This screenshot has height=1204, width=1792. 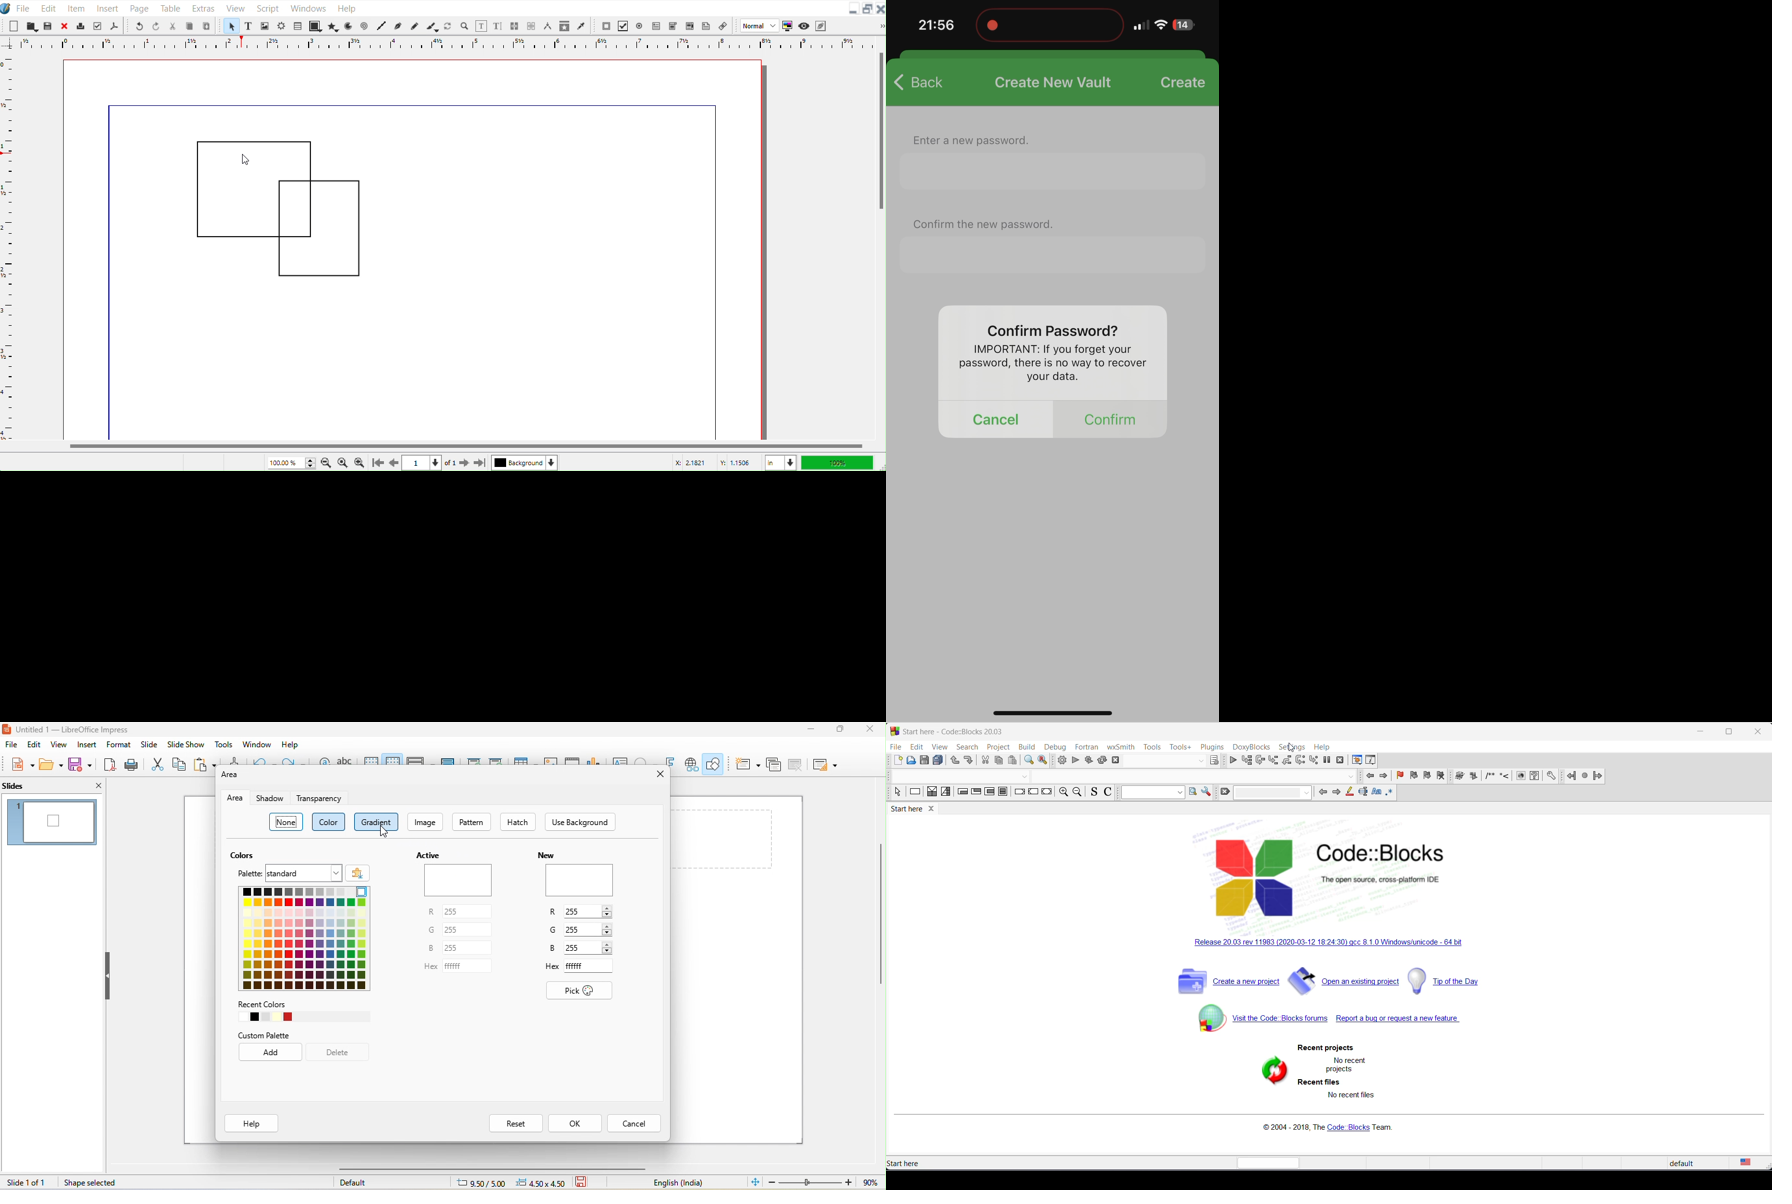 I want to click on colors, so click(x=243, y=856).